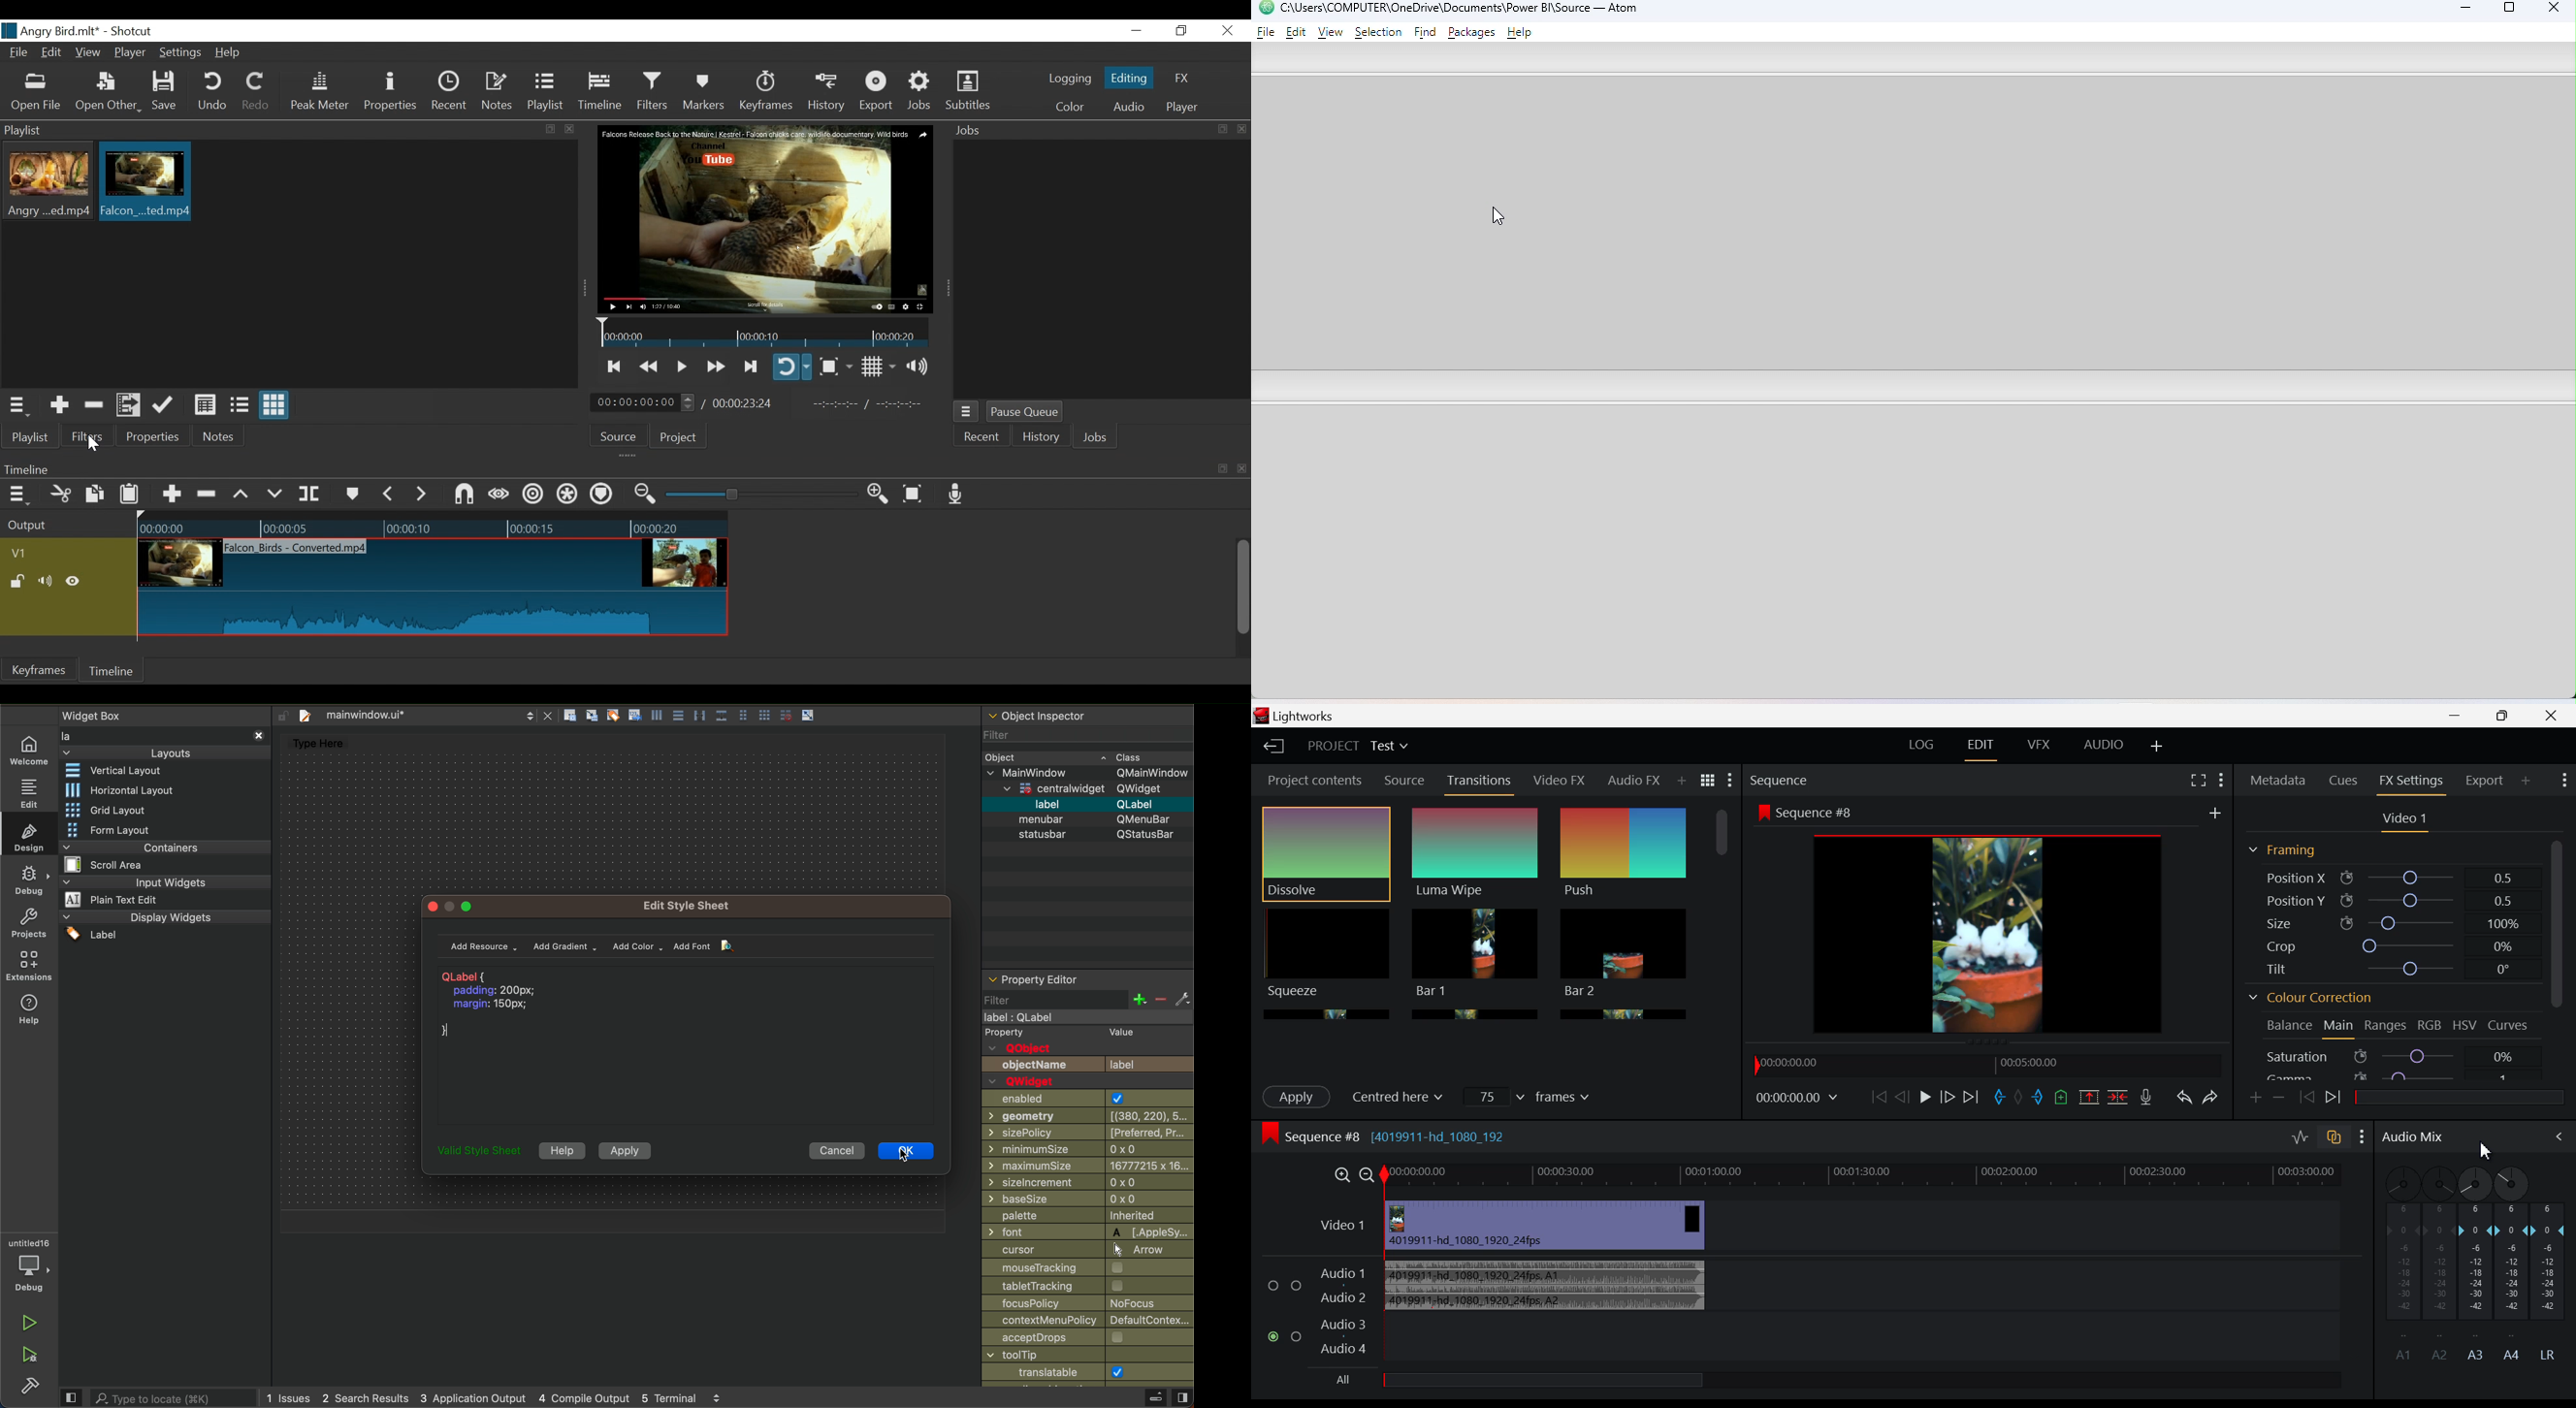 The height and width of the screenshot is (1428, 2576). I want to click on Sequence #8 (4019911-hd_1080_192), so click(1388, 1136).